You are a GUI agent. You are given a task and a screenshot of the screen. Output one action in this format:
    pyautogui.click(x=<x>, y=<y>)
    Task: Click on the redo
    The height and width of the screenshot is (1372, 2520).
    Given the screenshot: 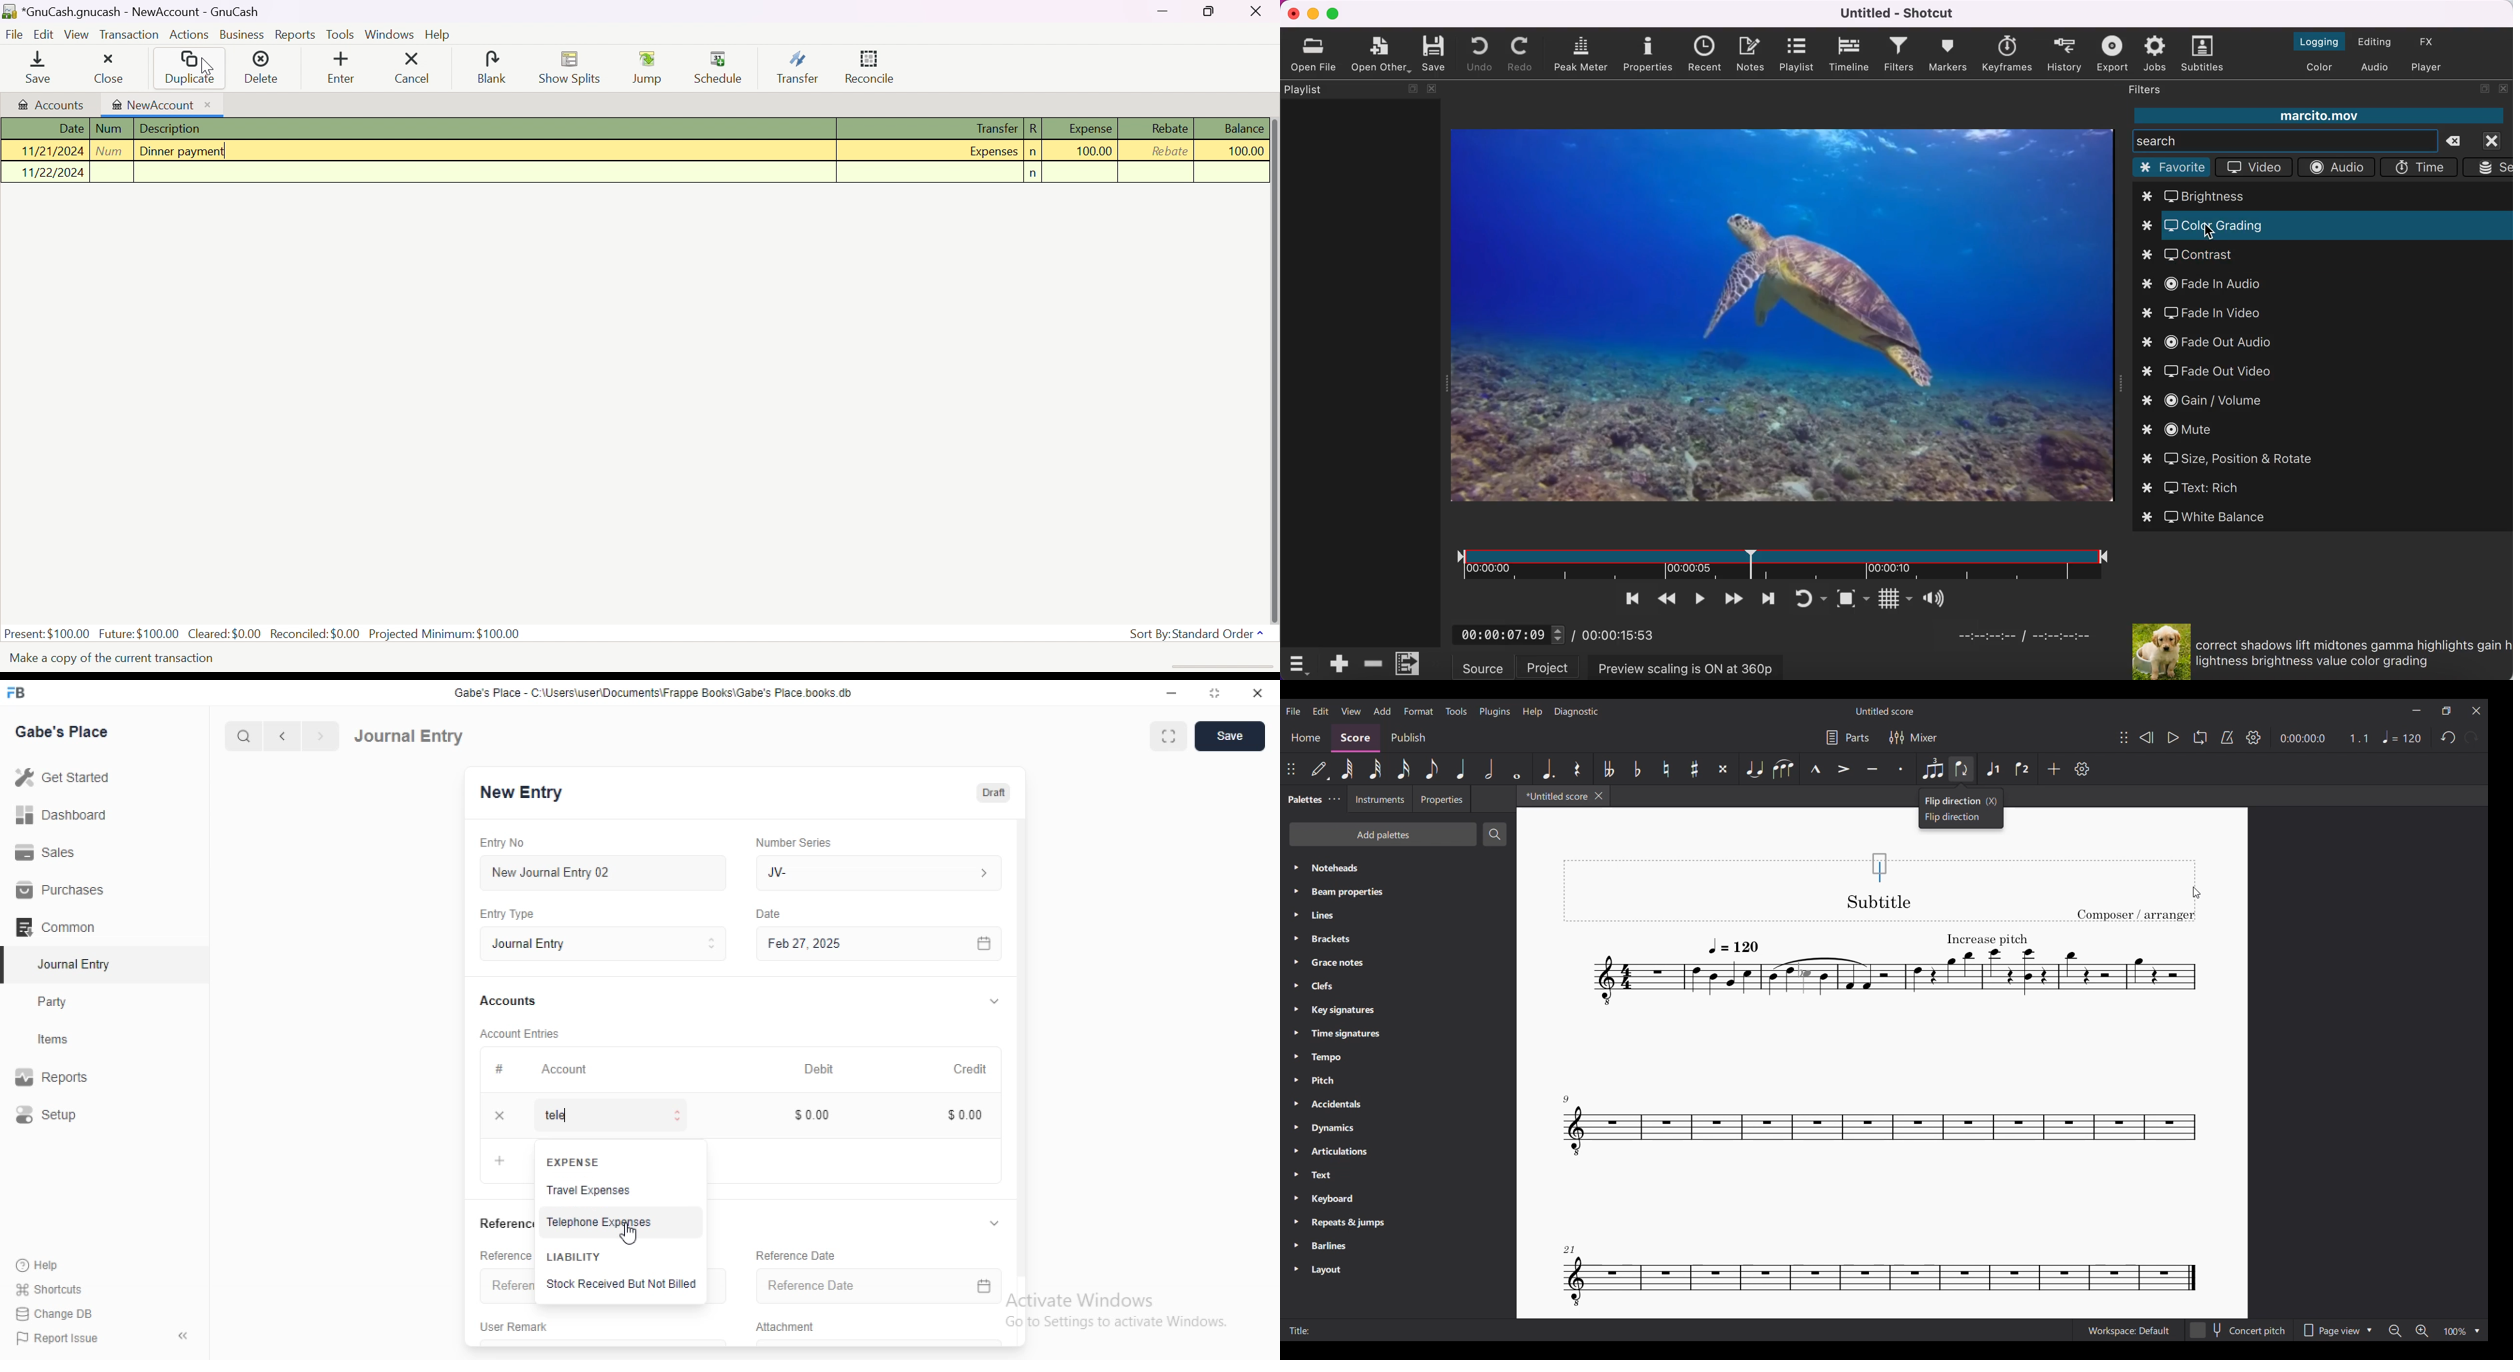 What is the action you would take?
    pyautogui.click(x=1522, y=53)
    